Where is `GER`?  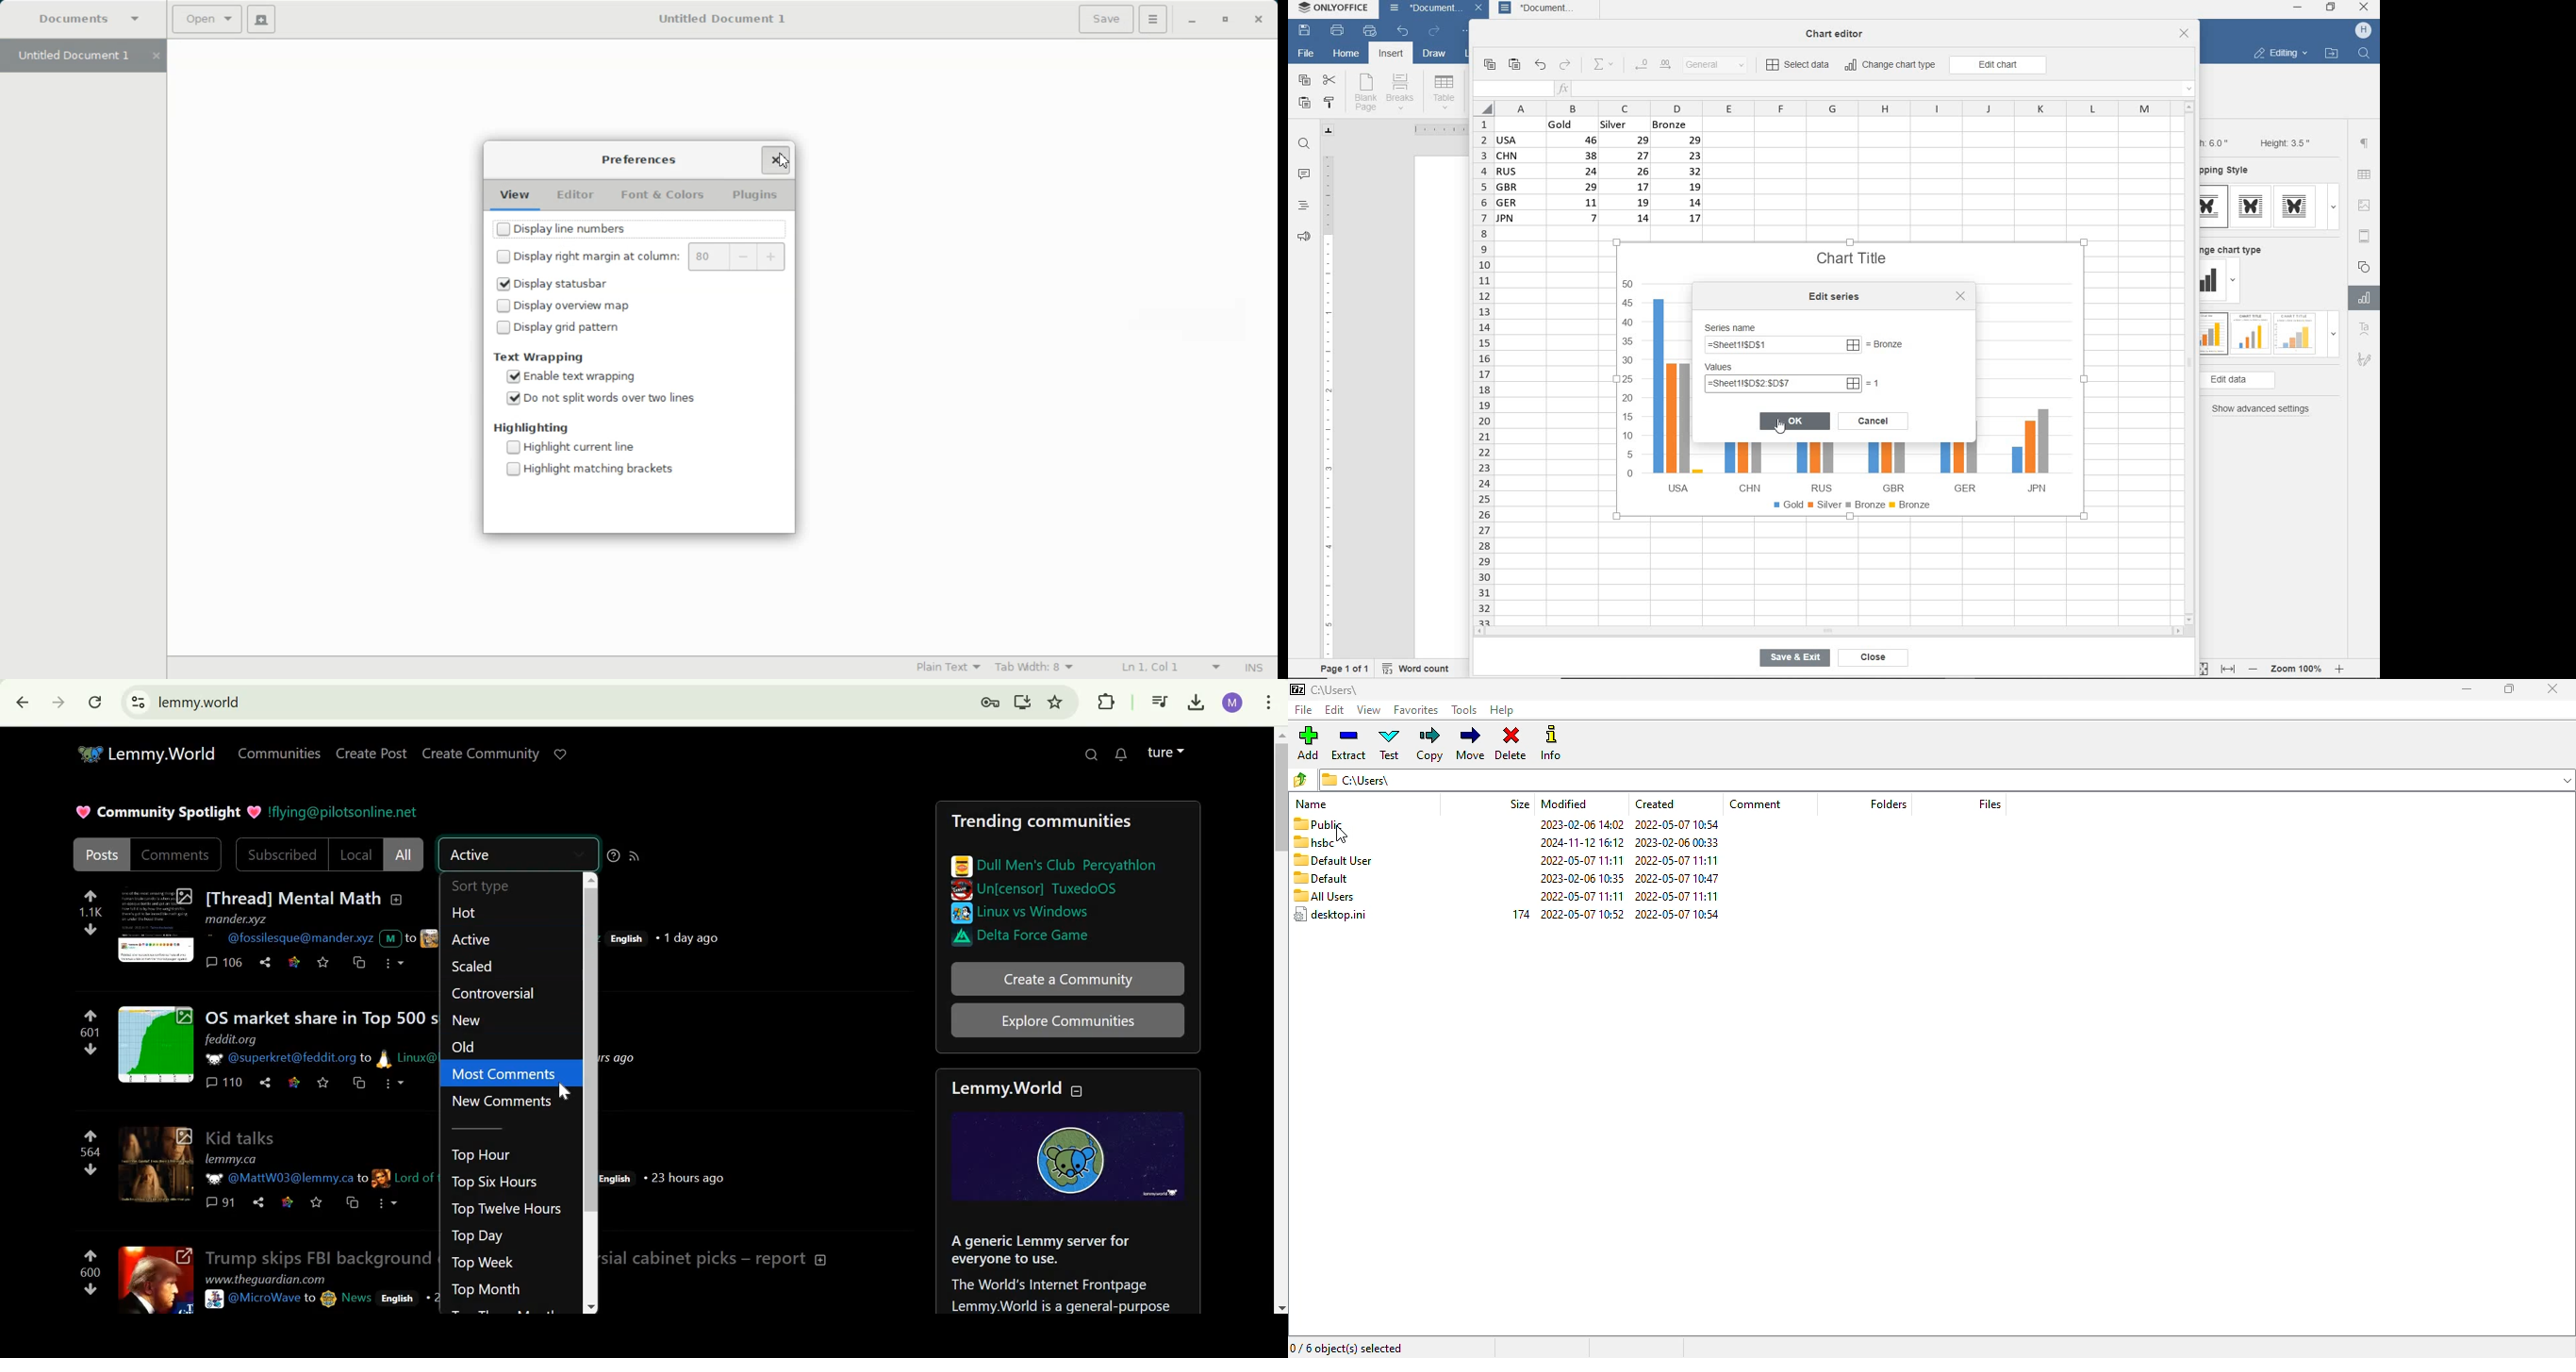 GER is located at coordinates (1958, 464).